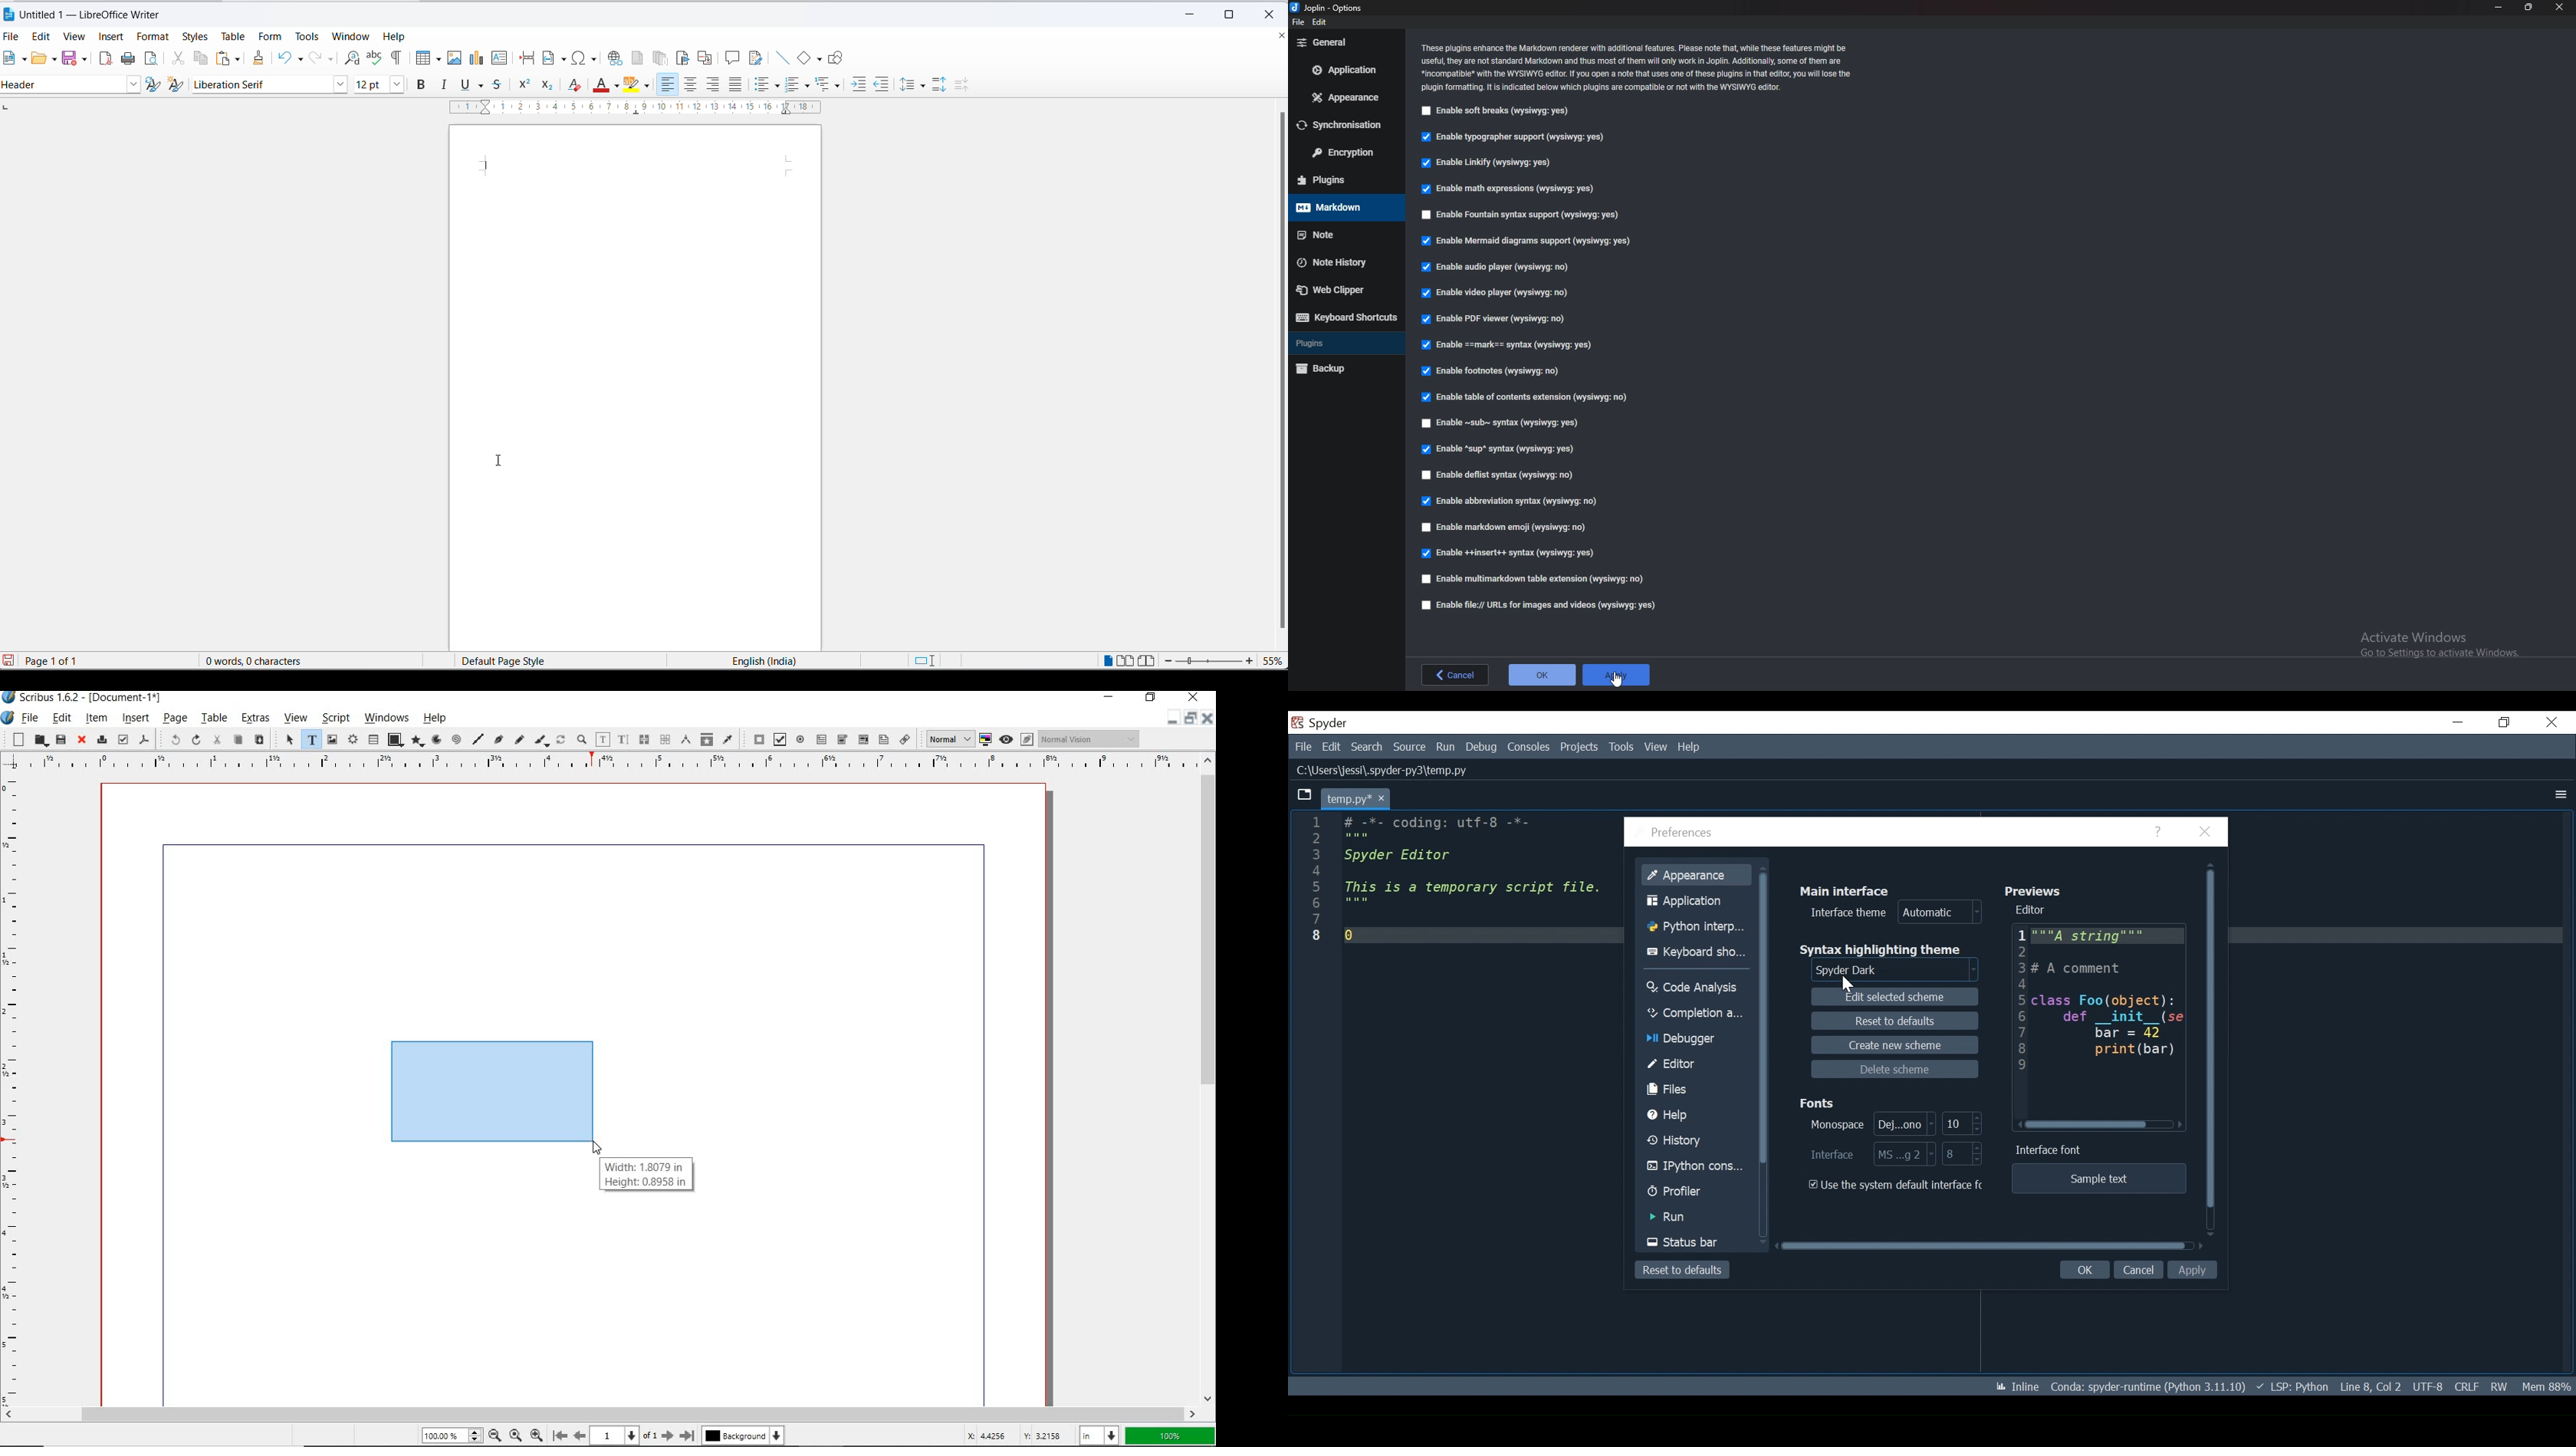 This screenshot has width=2576, height=1456. What do you see at coordinates (1348, 152) in the screenshot?
I see `encryption` at bounding box center [1348, 152].